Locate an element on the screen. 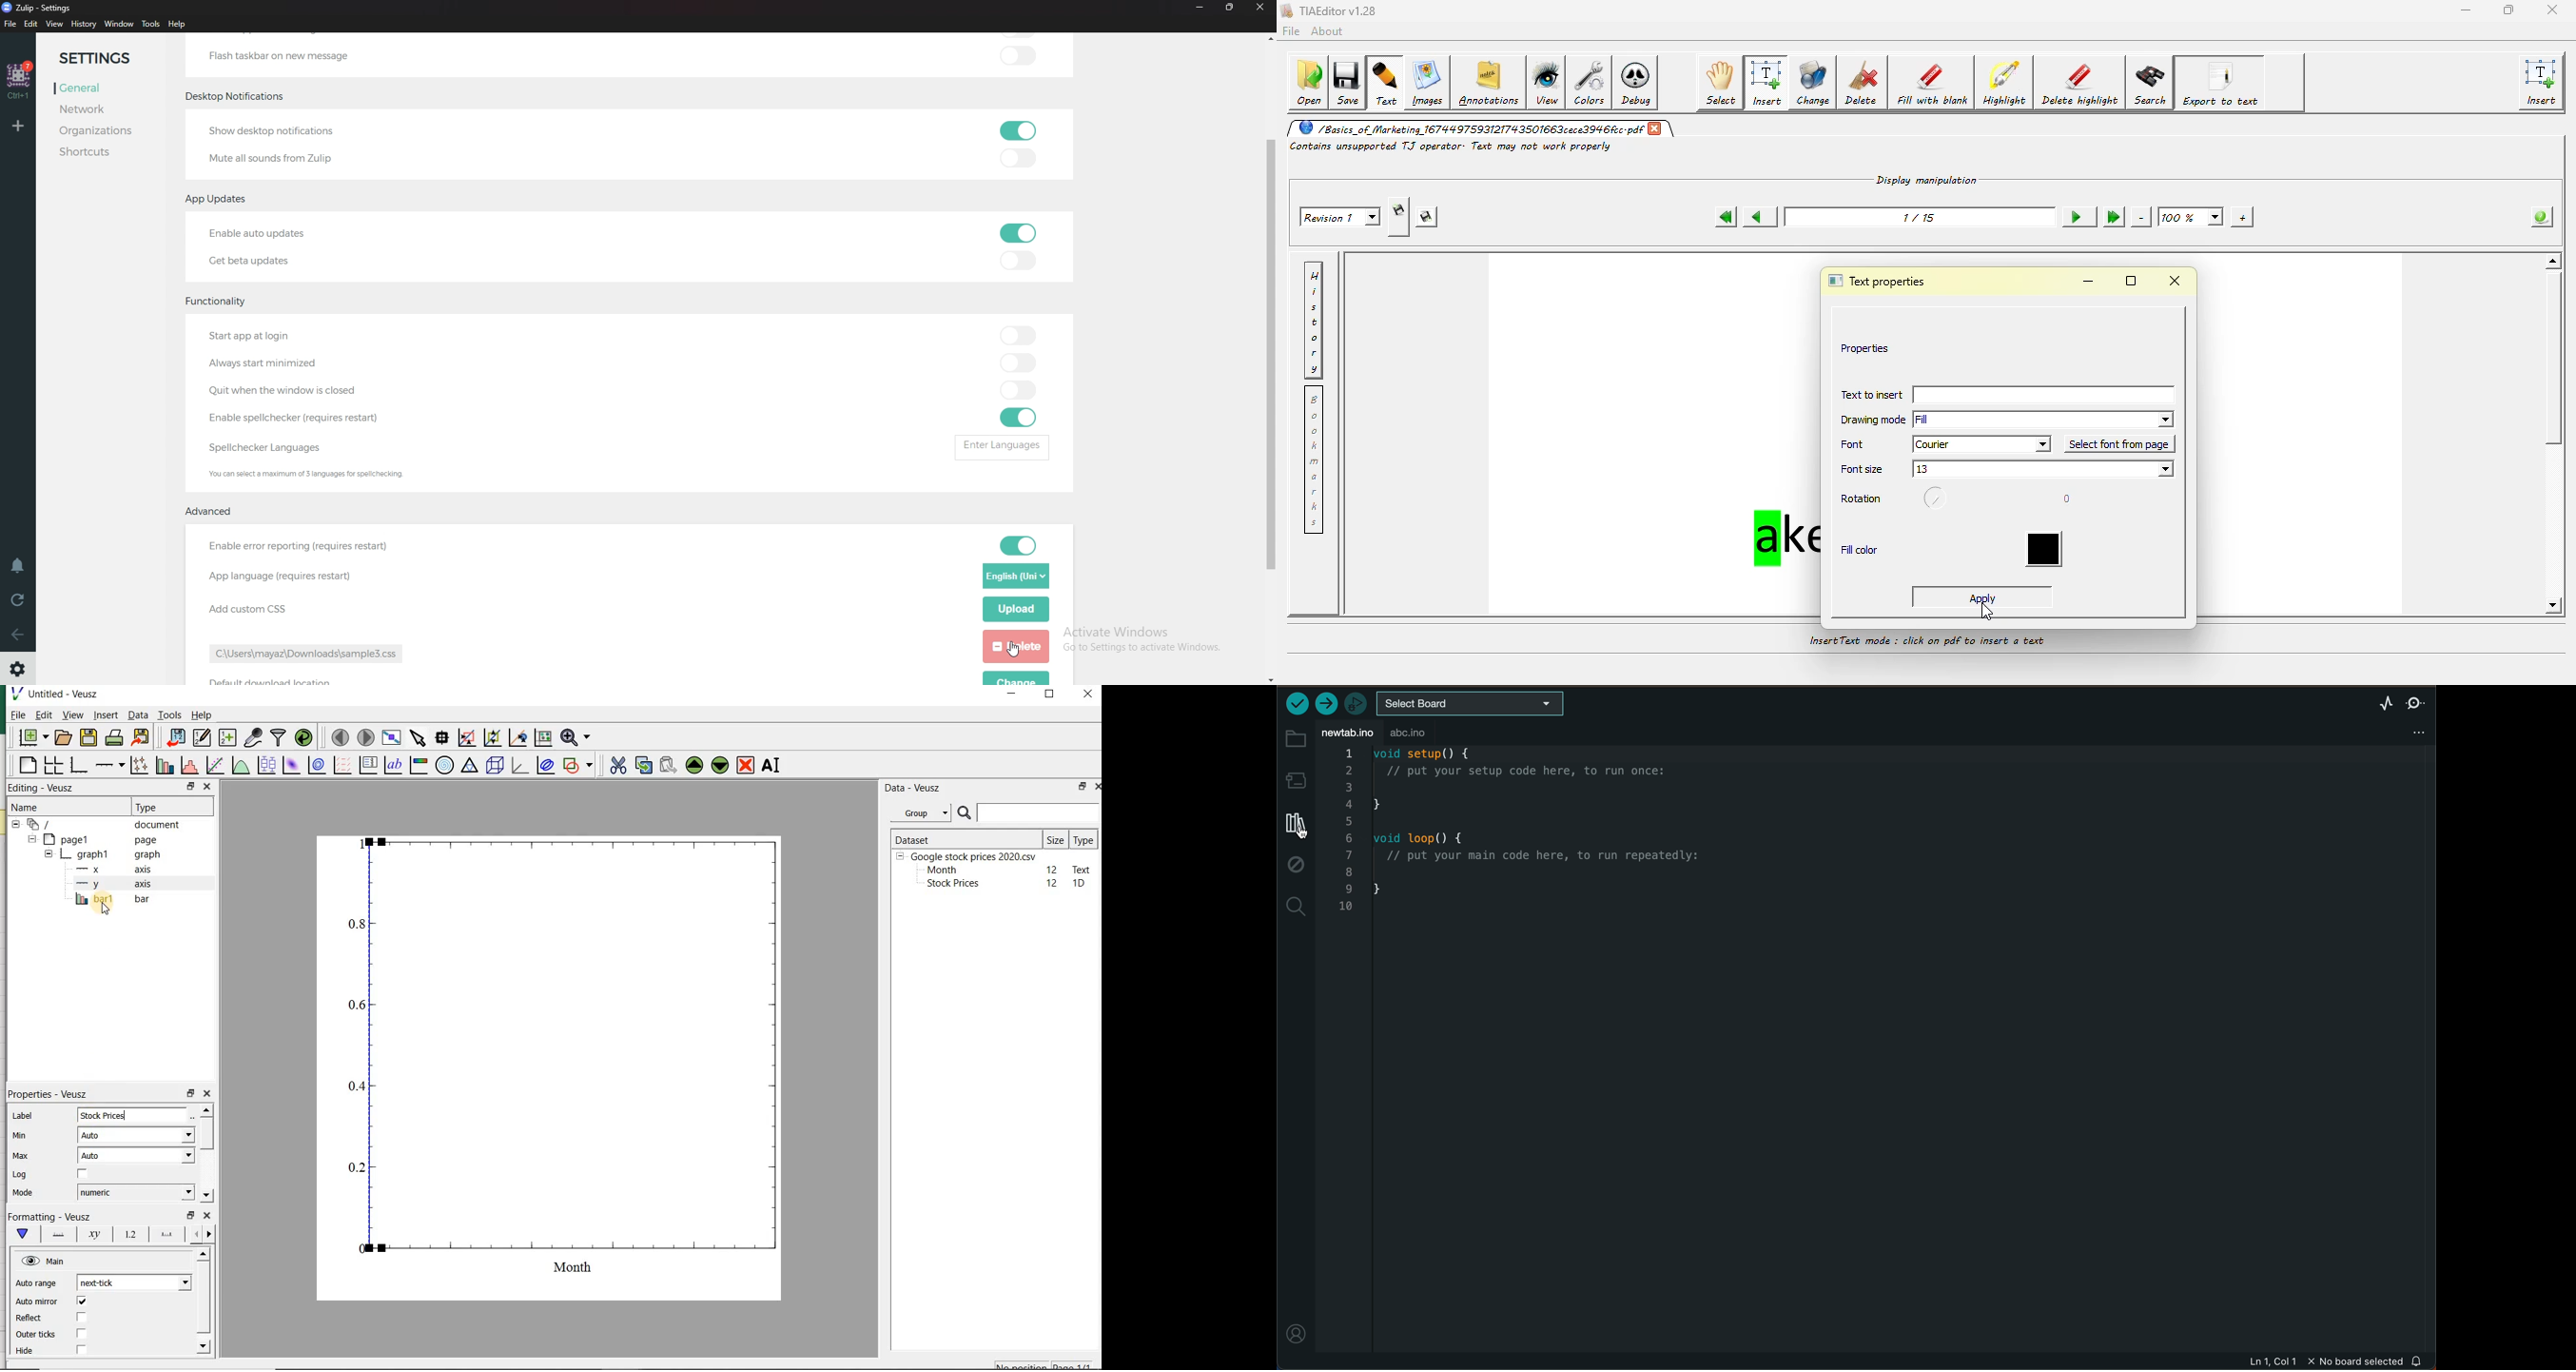 This screenshot has height=1372, width=2576. toggle is located at coordinates (1020, 418).